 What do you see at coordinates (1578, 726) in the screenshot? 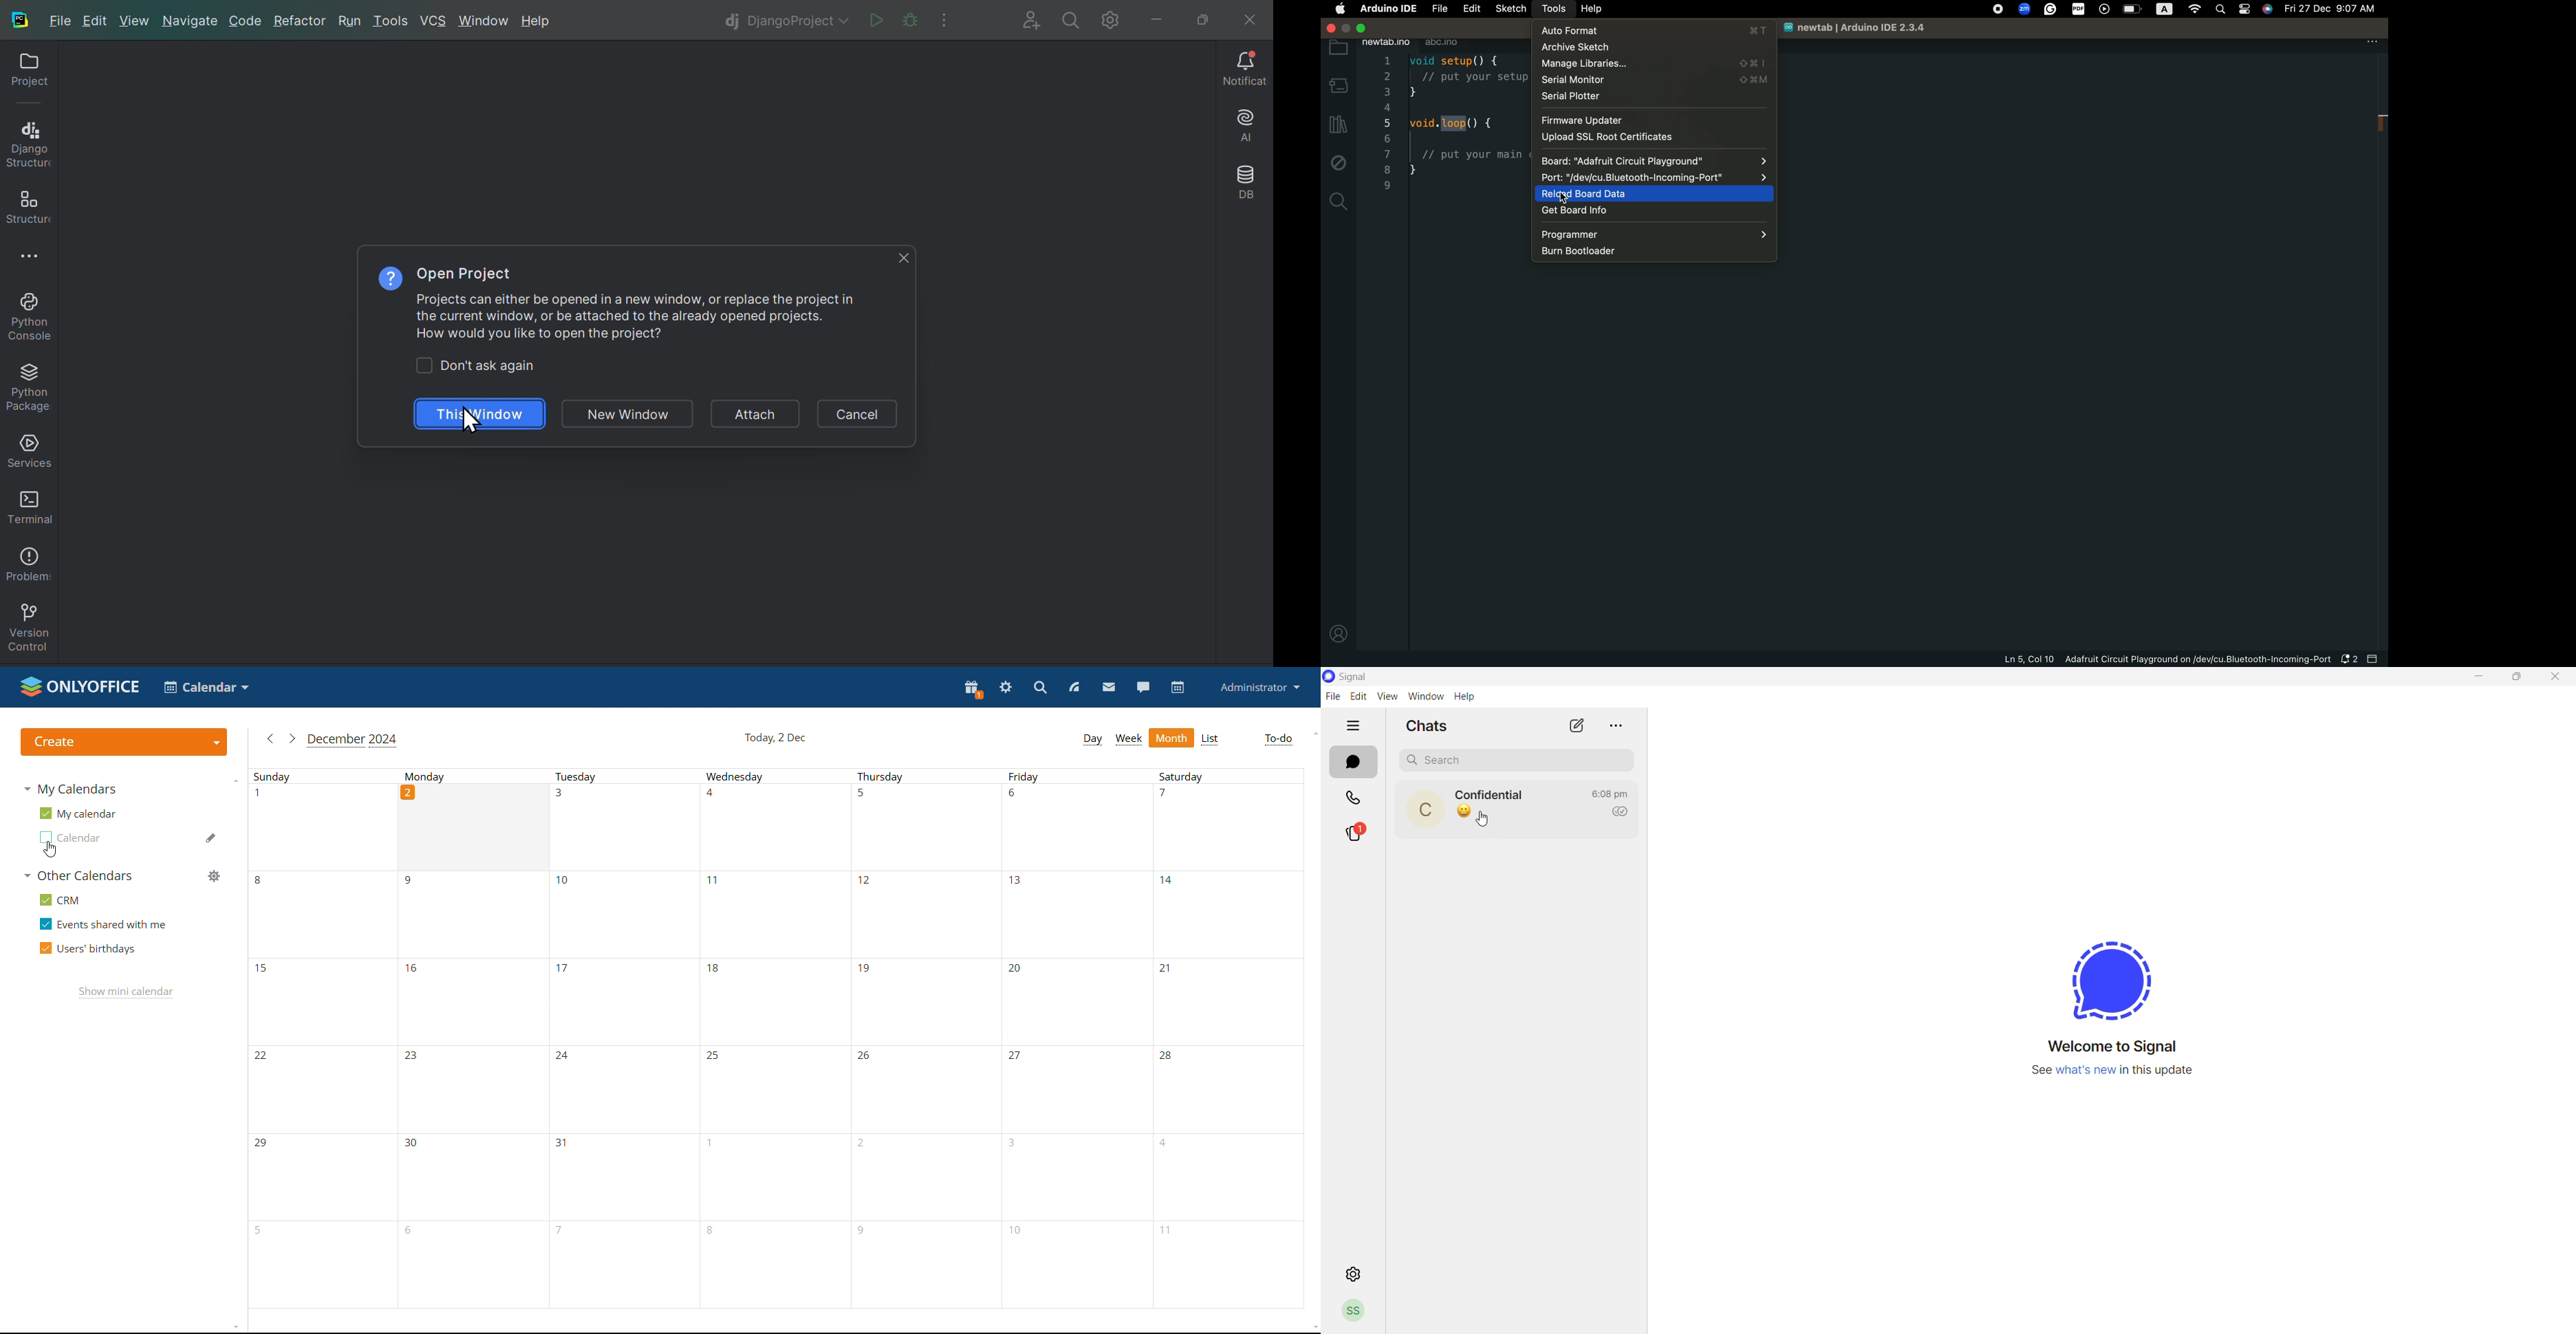
I see `new chat` at bounding box center [1578, 726].